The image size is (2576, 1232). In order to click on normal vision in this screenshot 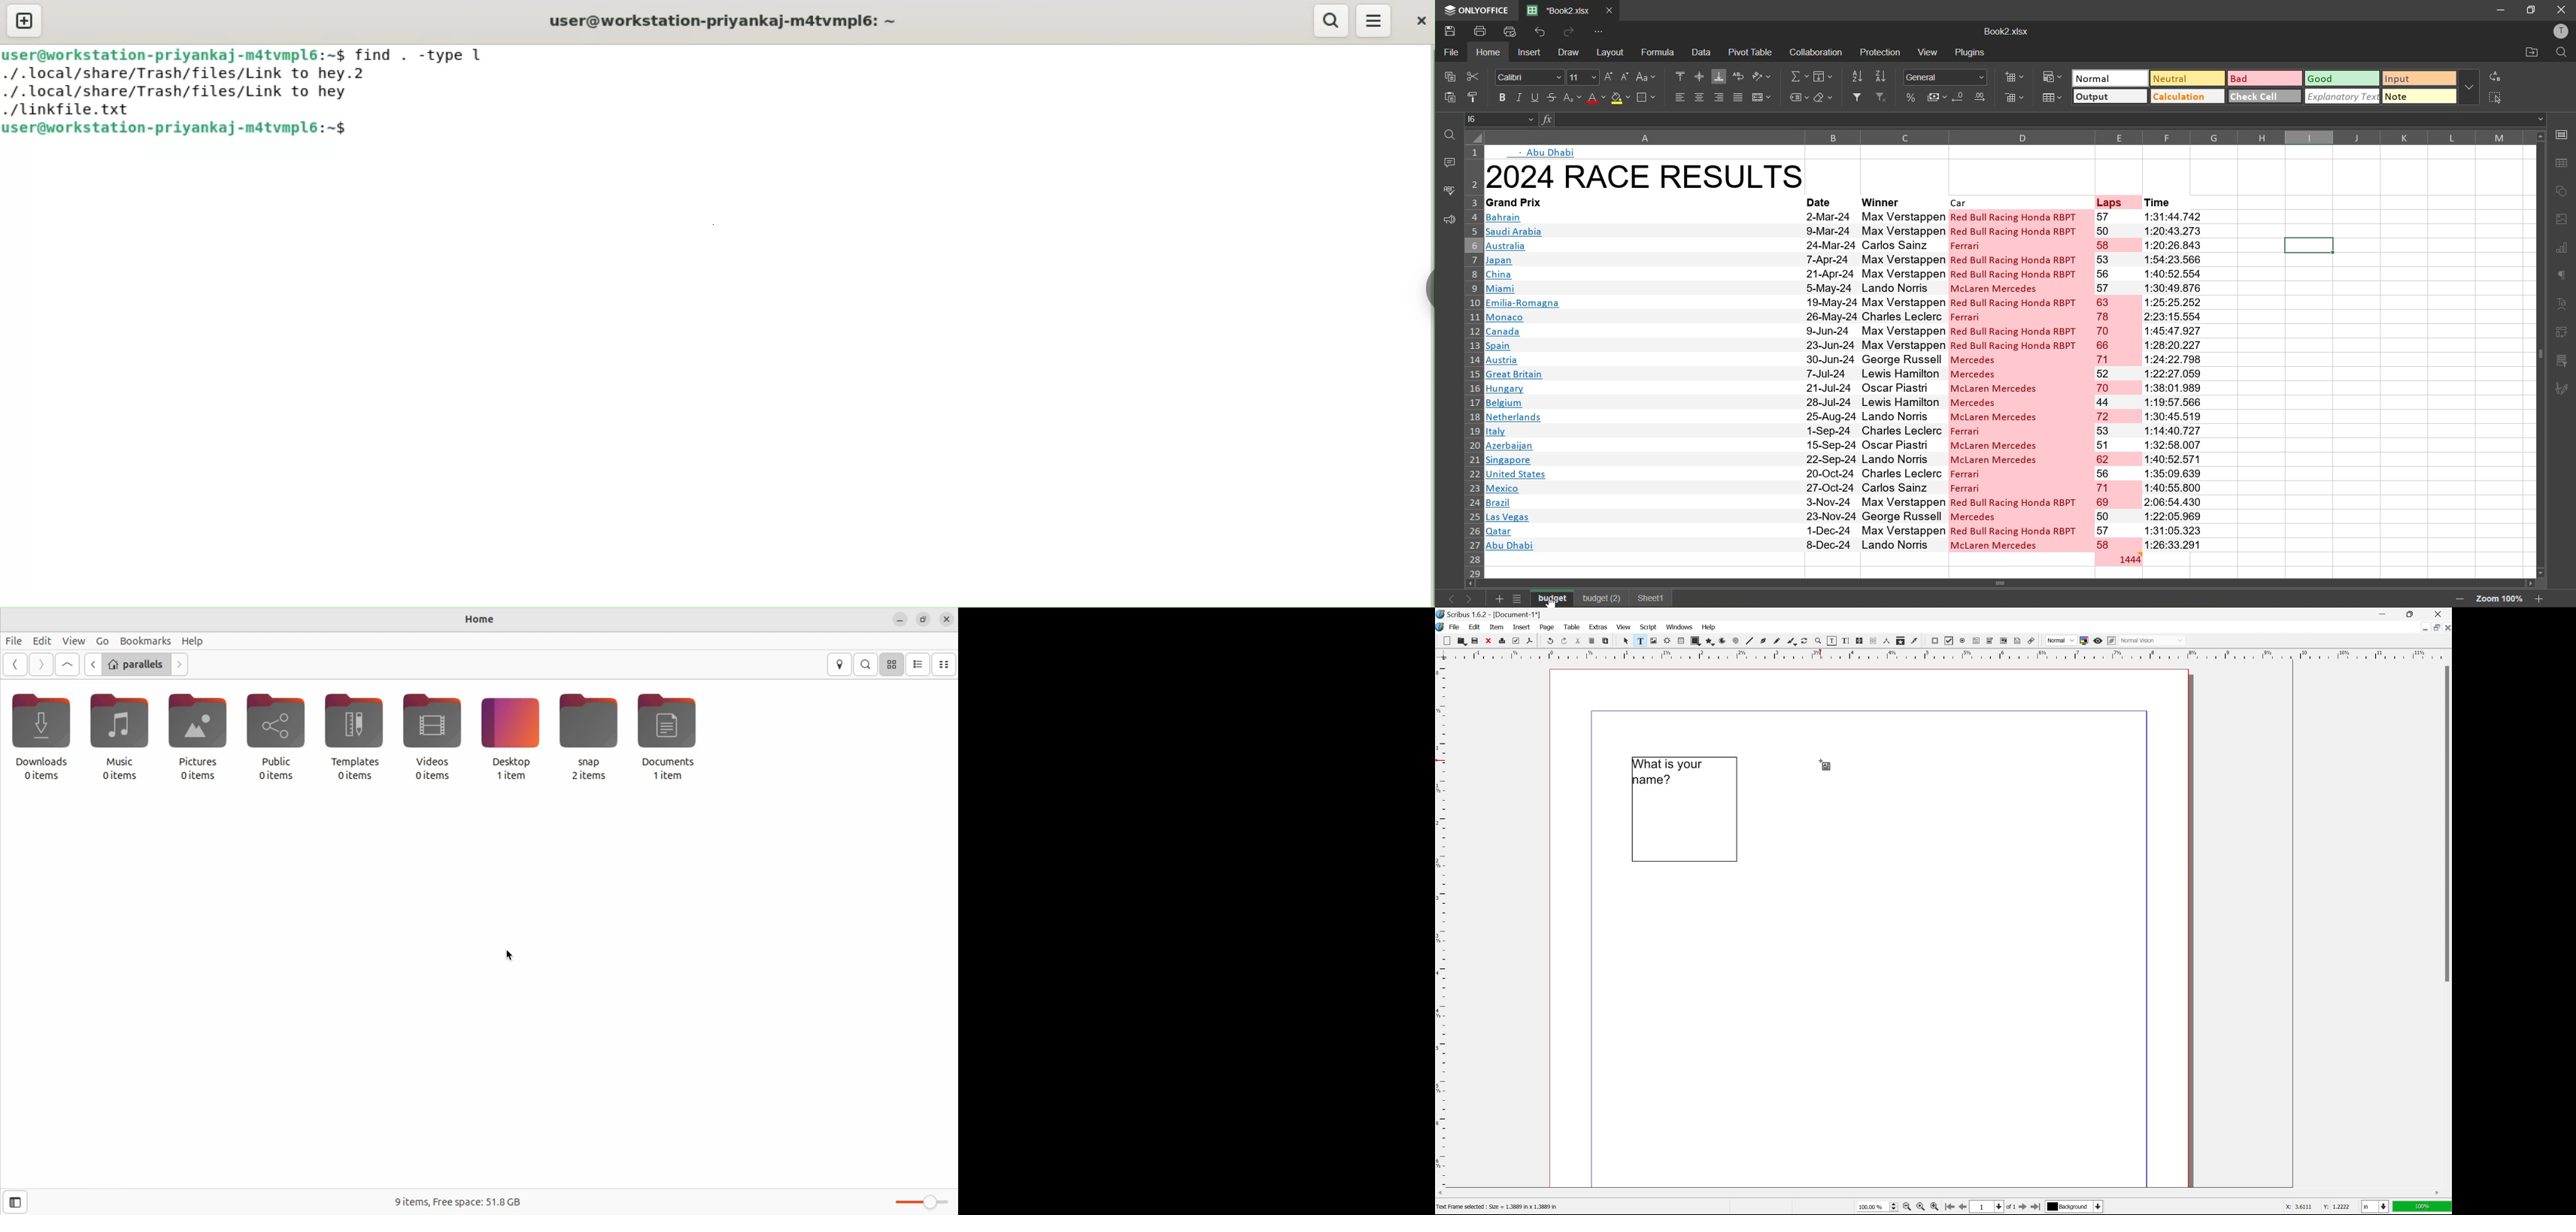, I will do `click(2153, 640)`.